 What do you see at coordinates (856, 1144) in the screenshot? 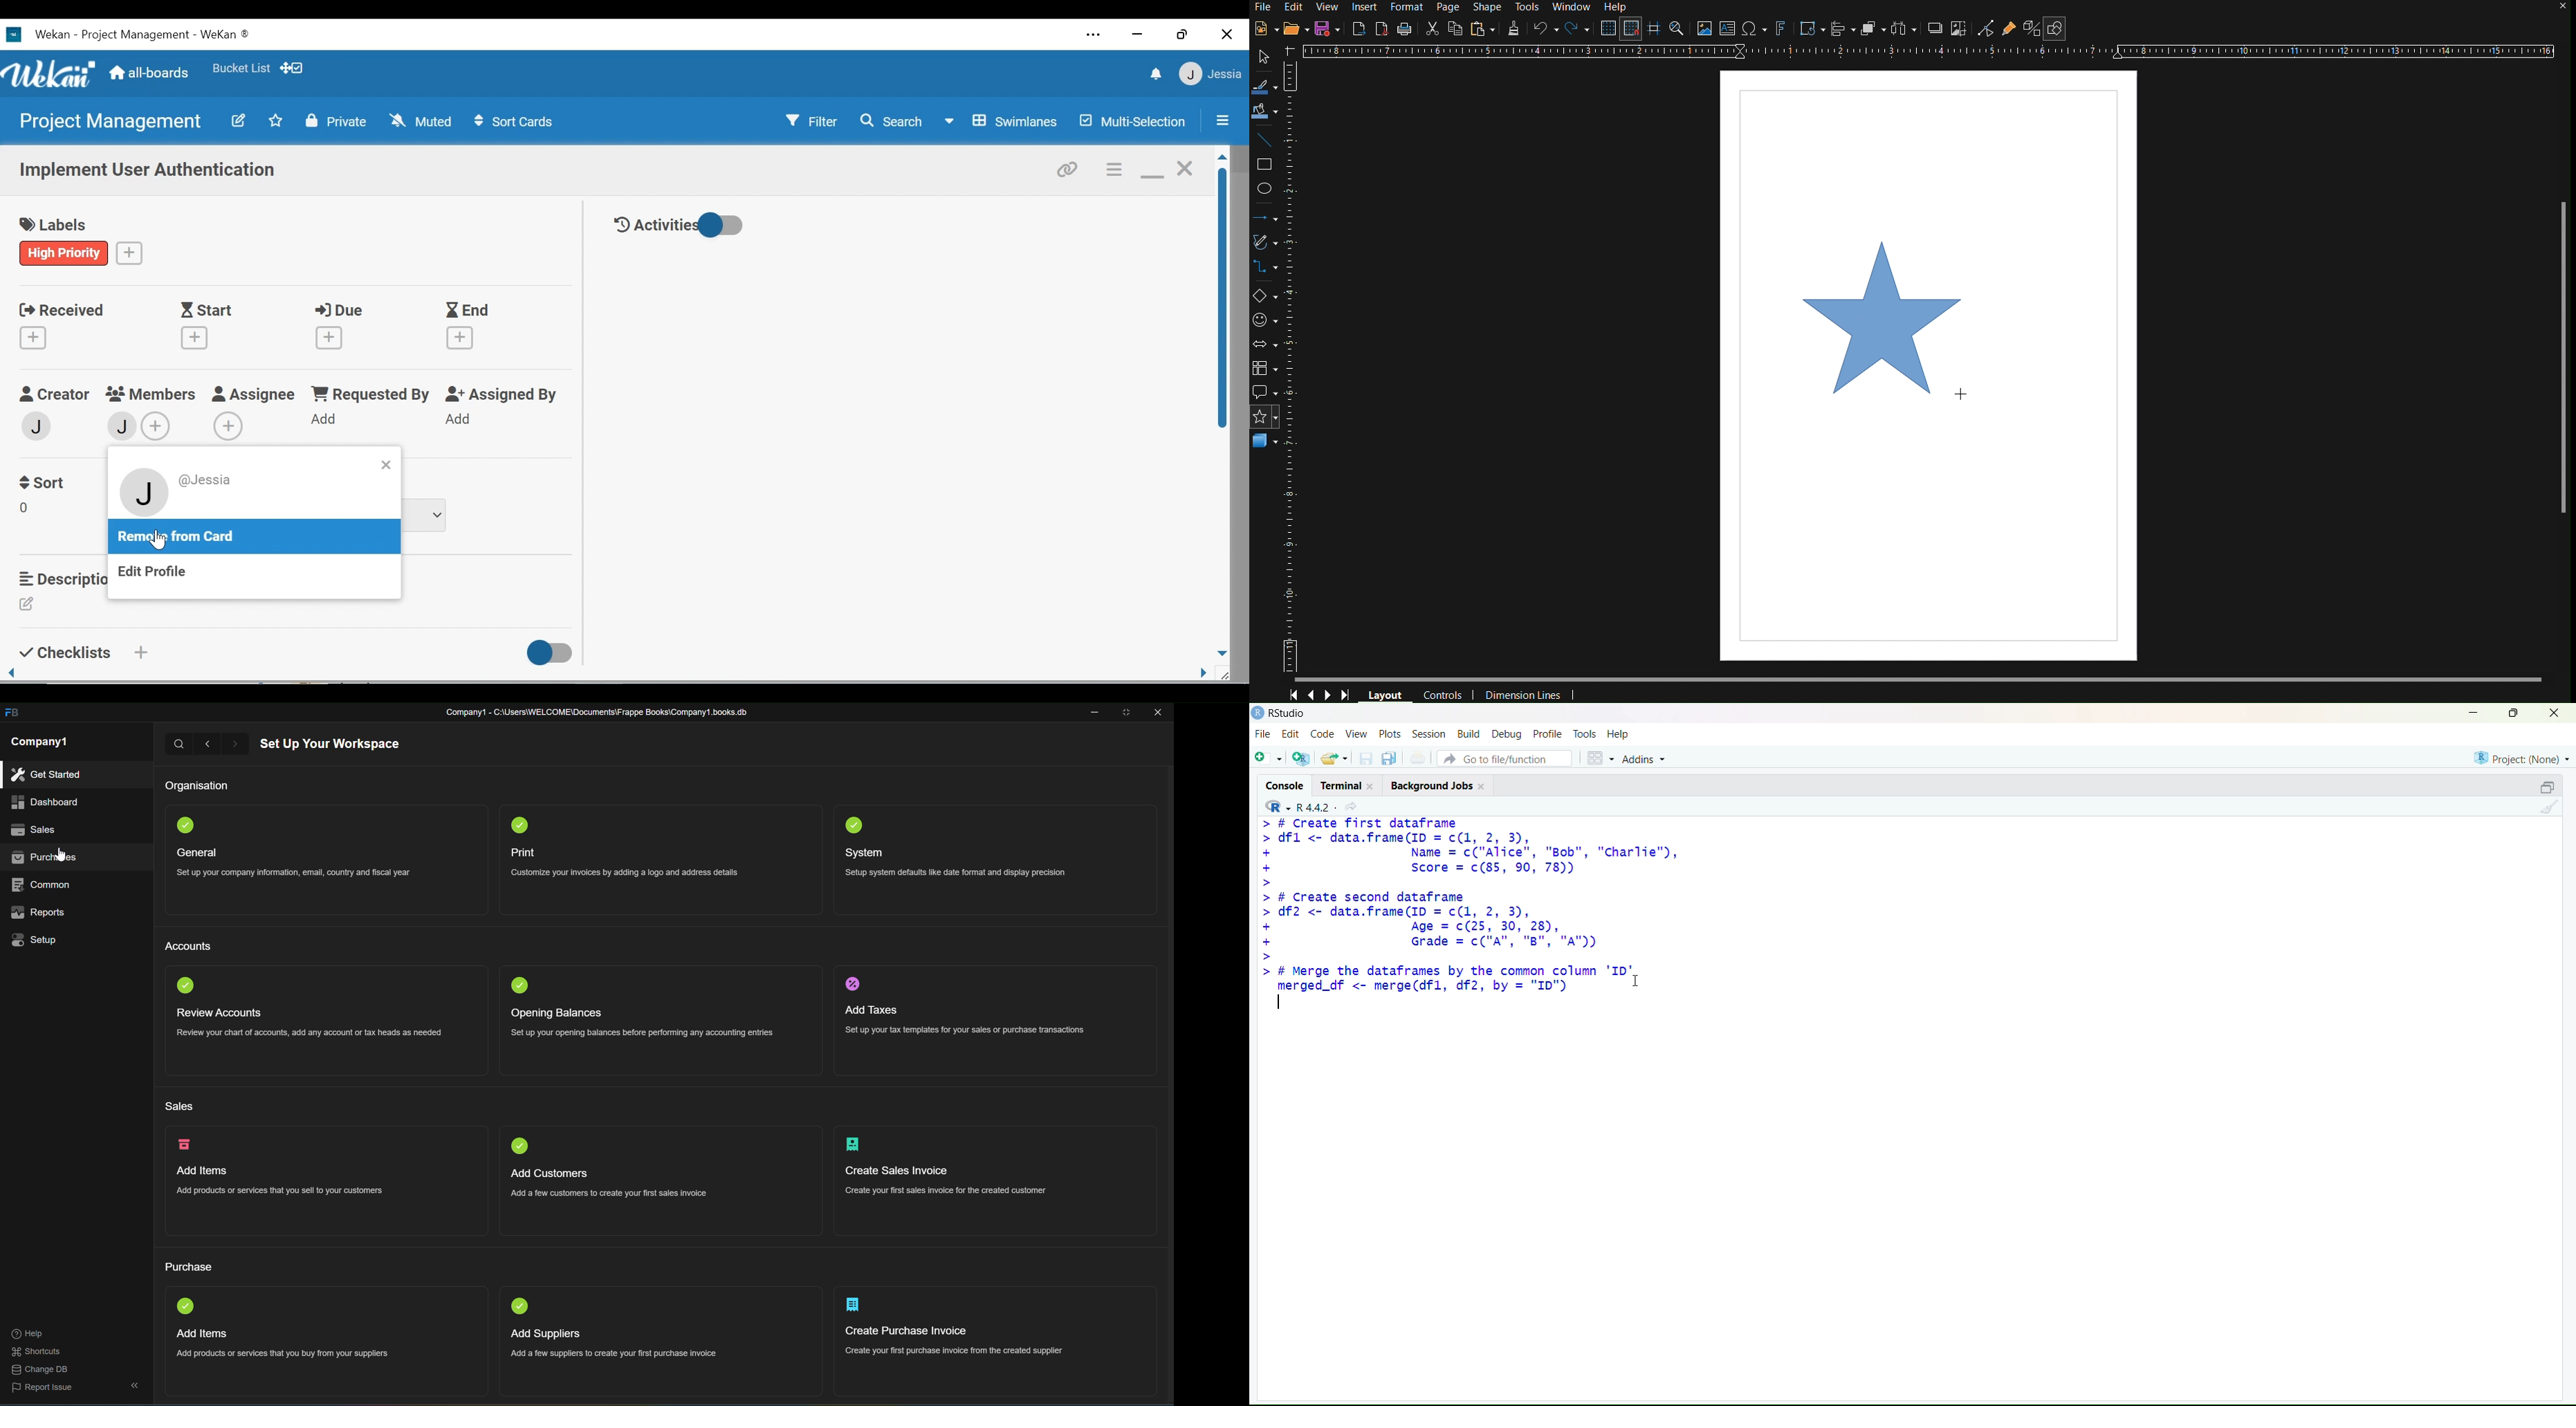
I see `logo` at bounding box center [856, 1144].